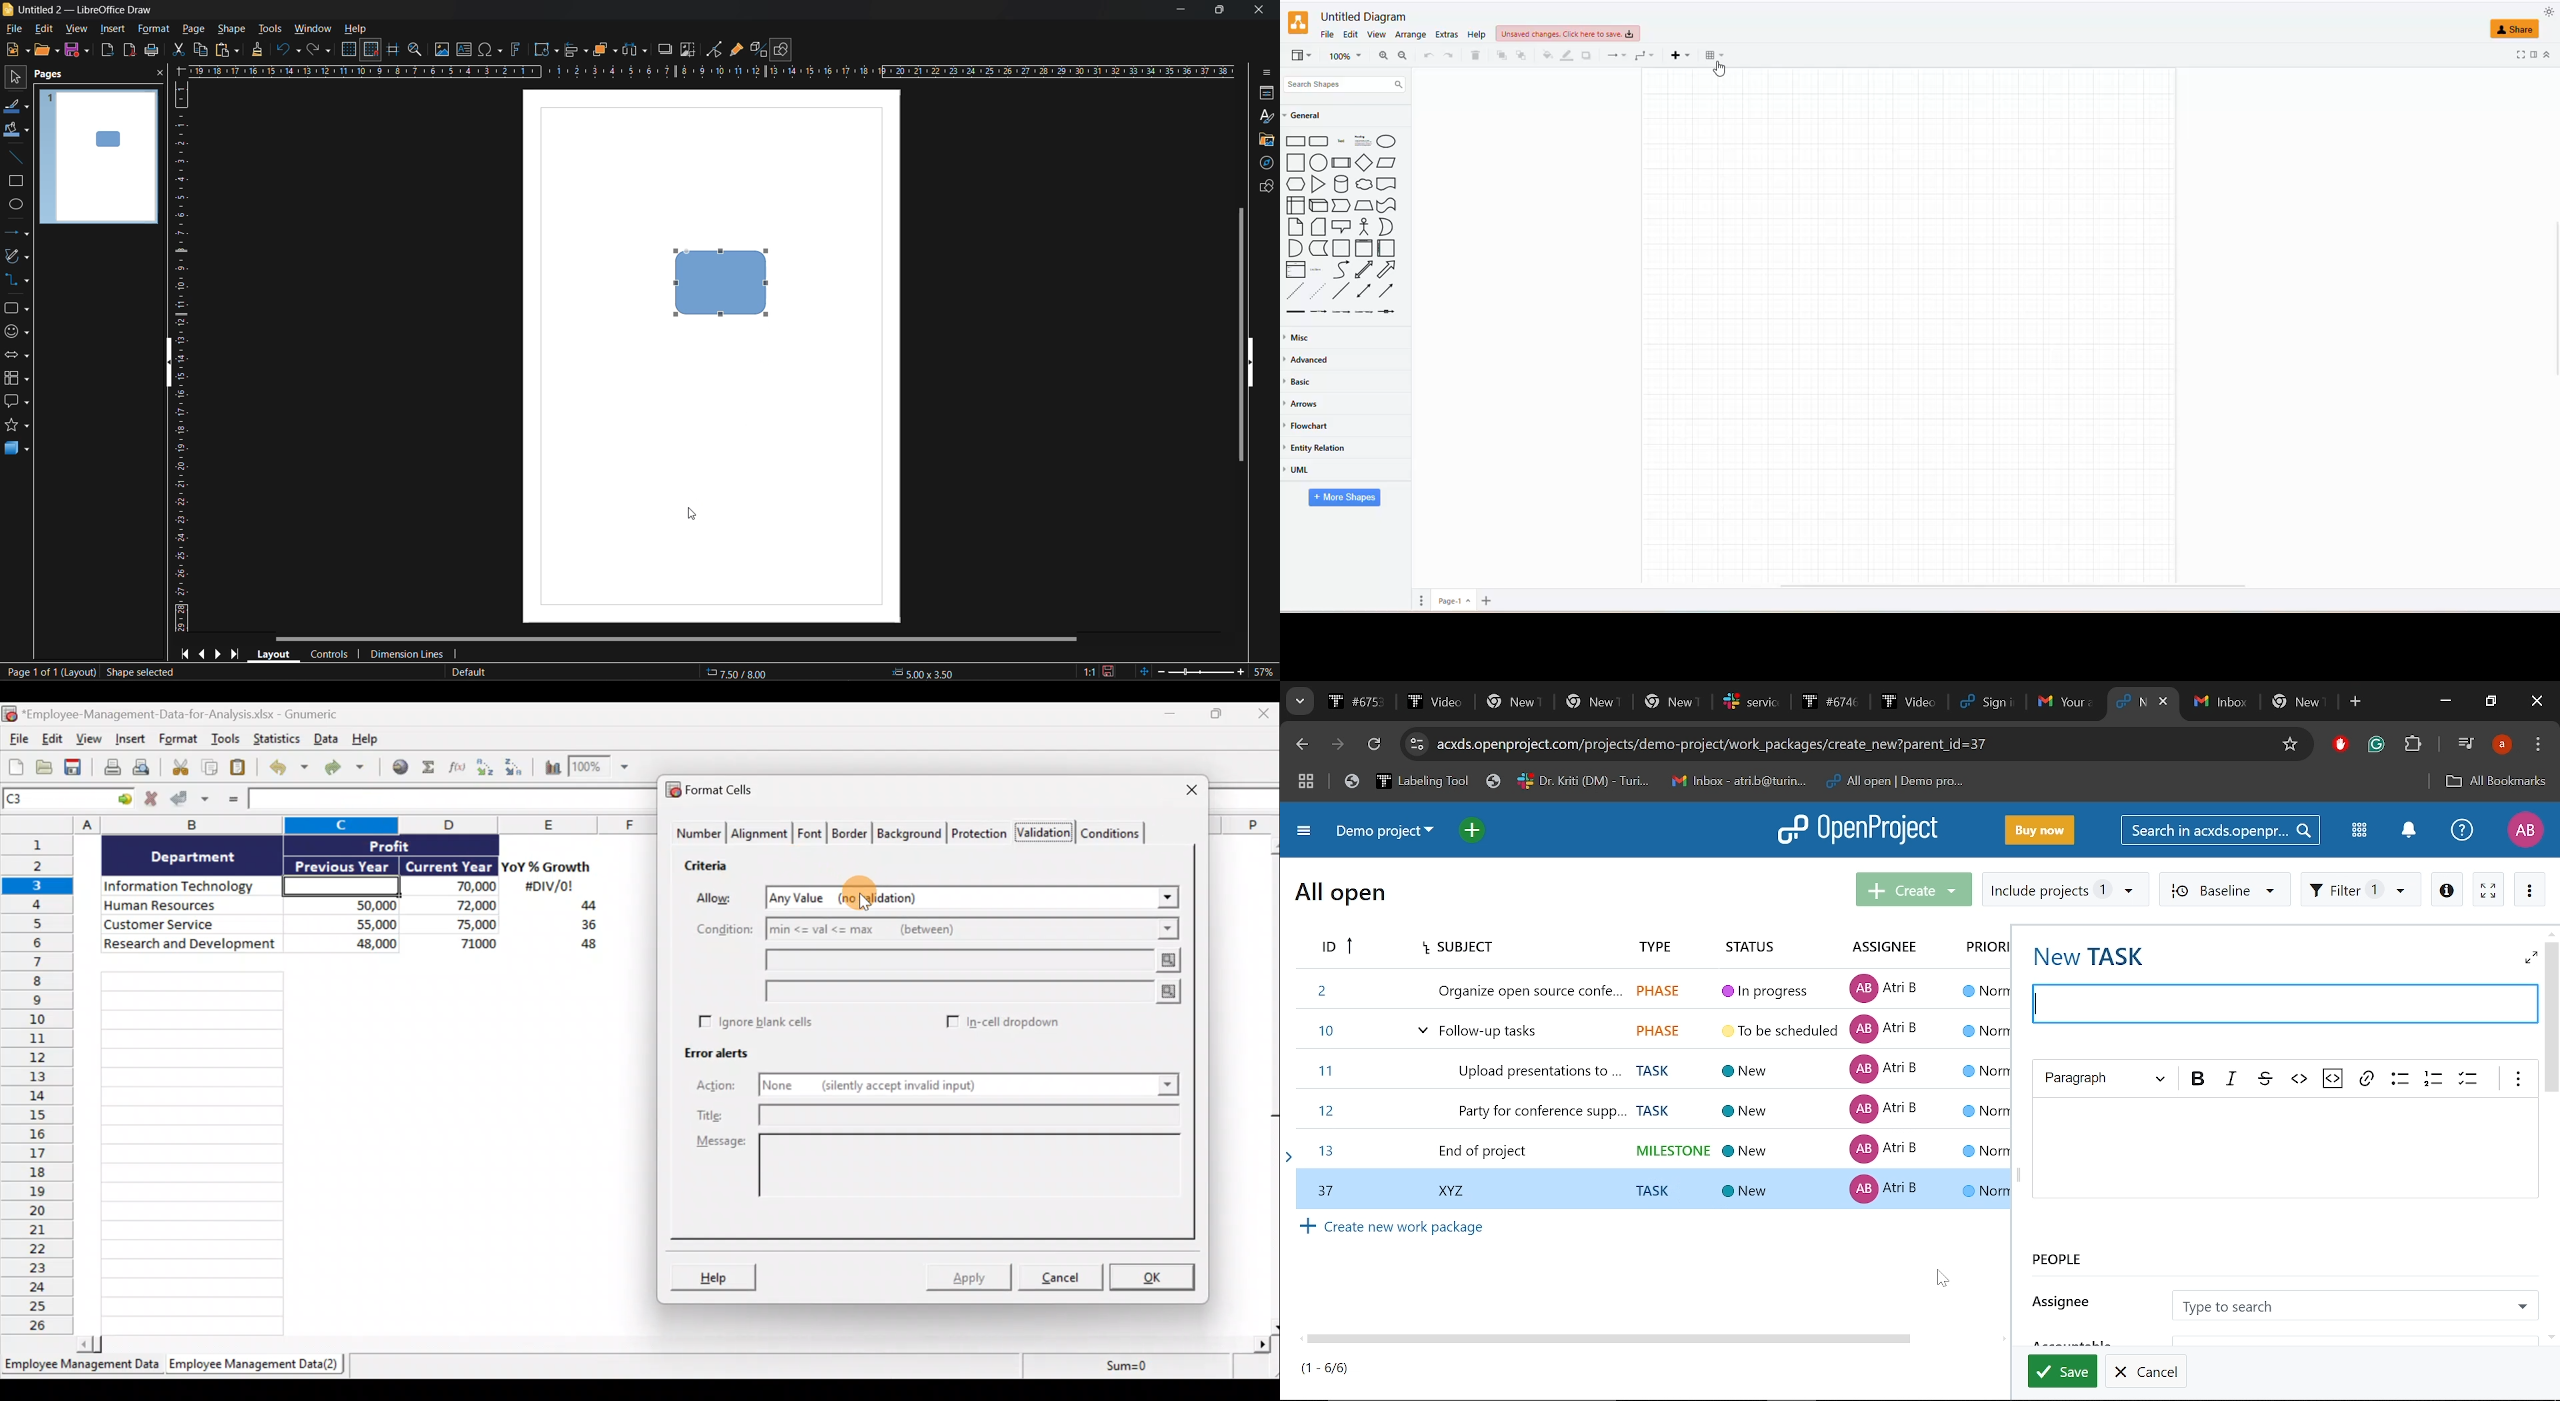 This screenshot has height=1428, width=2576. Describe the element at coordinates (17, 255) in the screenshot. I see `curves and polygons` at that location.